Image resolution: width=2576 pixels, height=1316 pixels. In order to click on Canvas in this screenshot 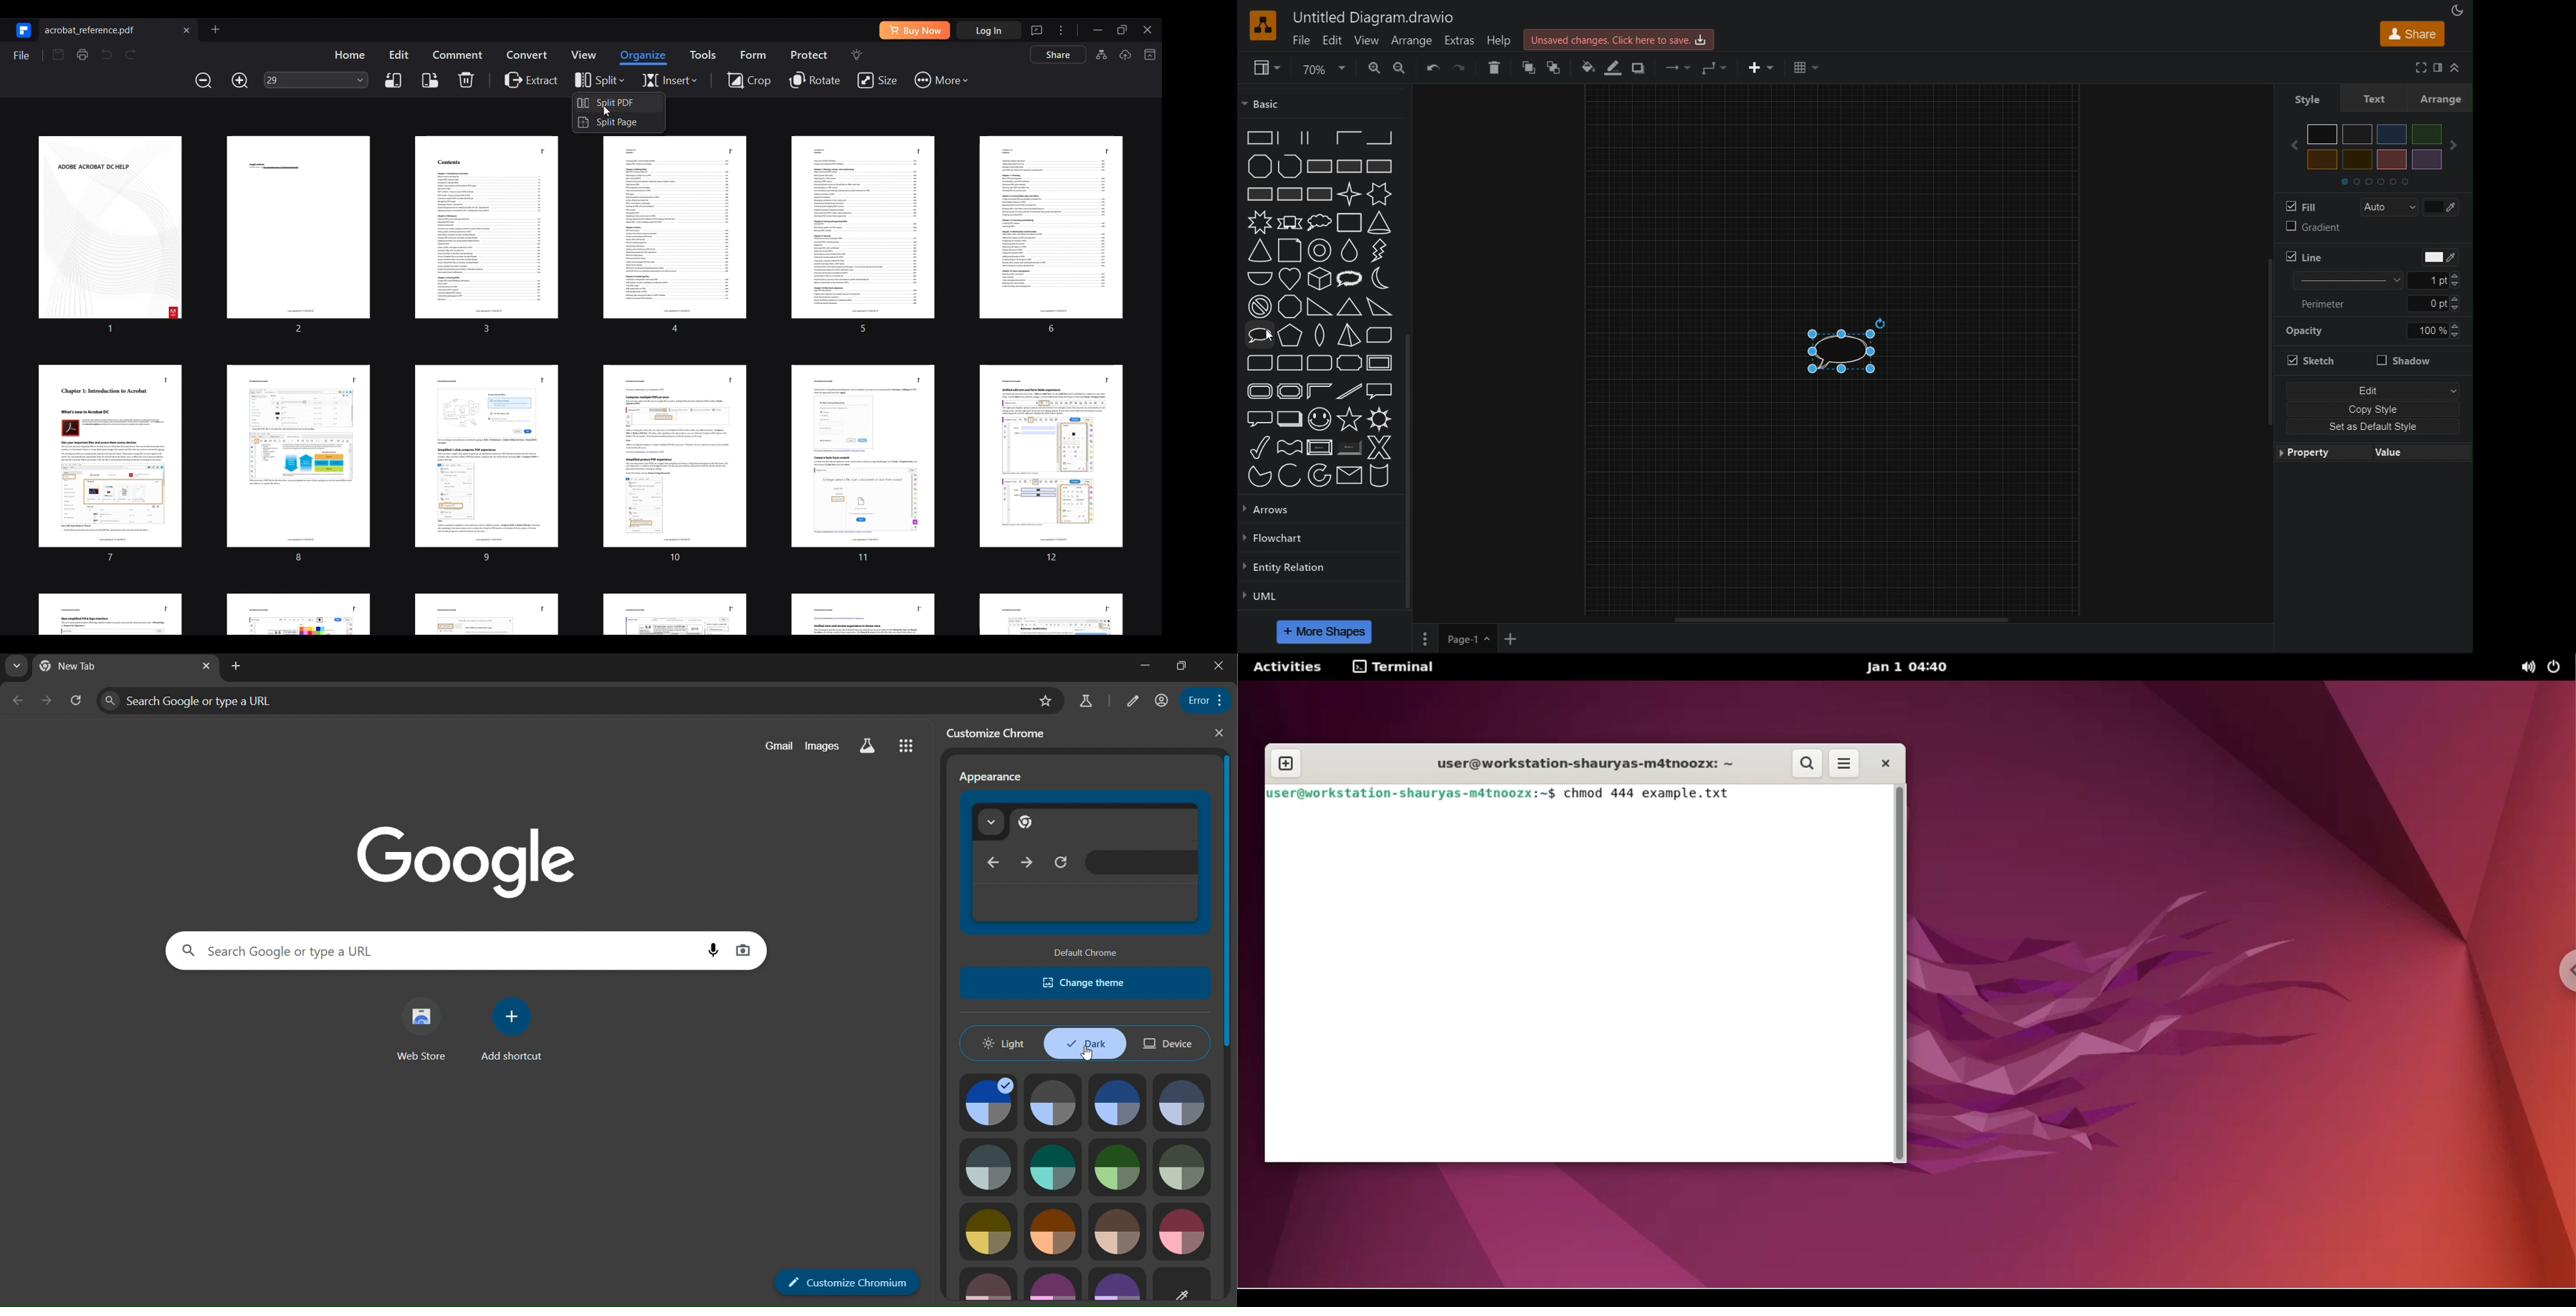, I will do `click(1834, 196)`.